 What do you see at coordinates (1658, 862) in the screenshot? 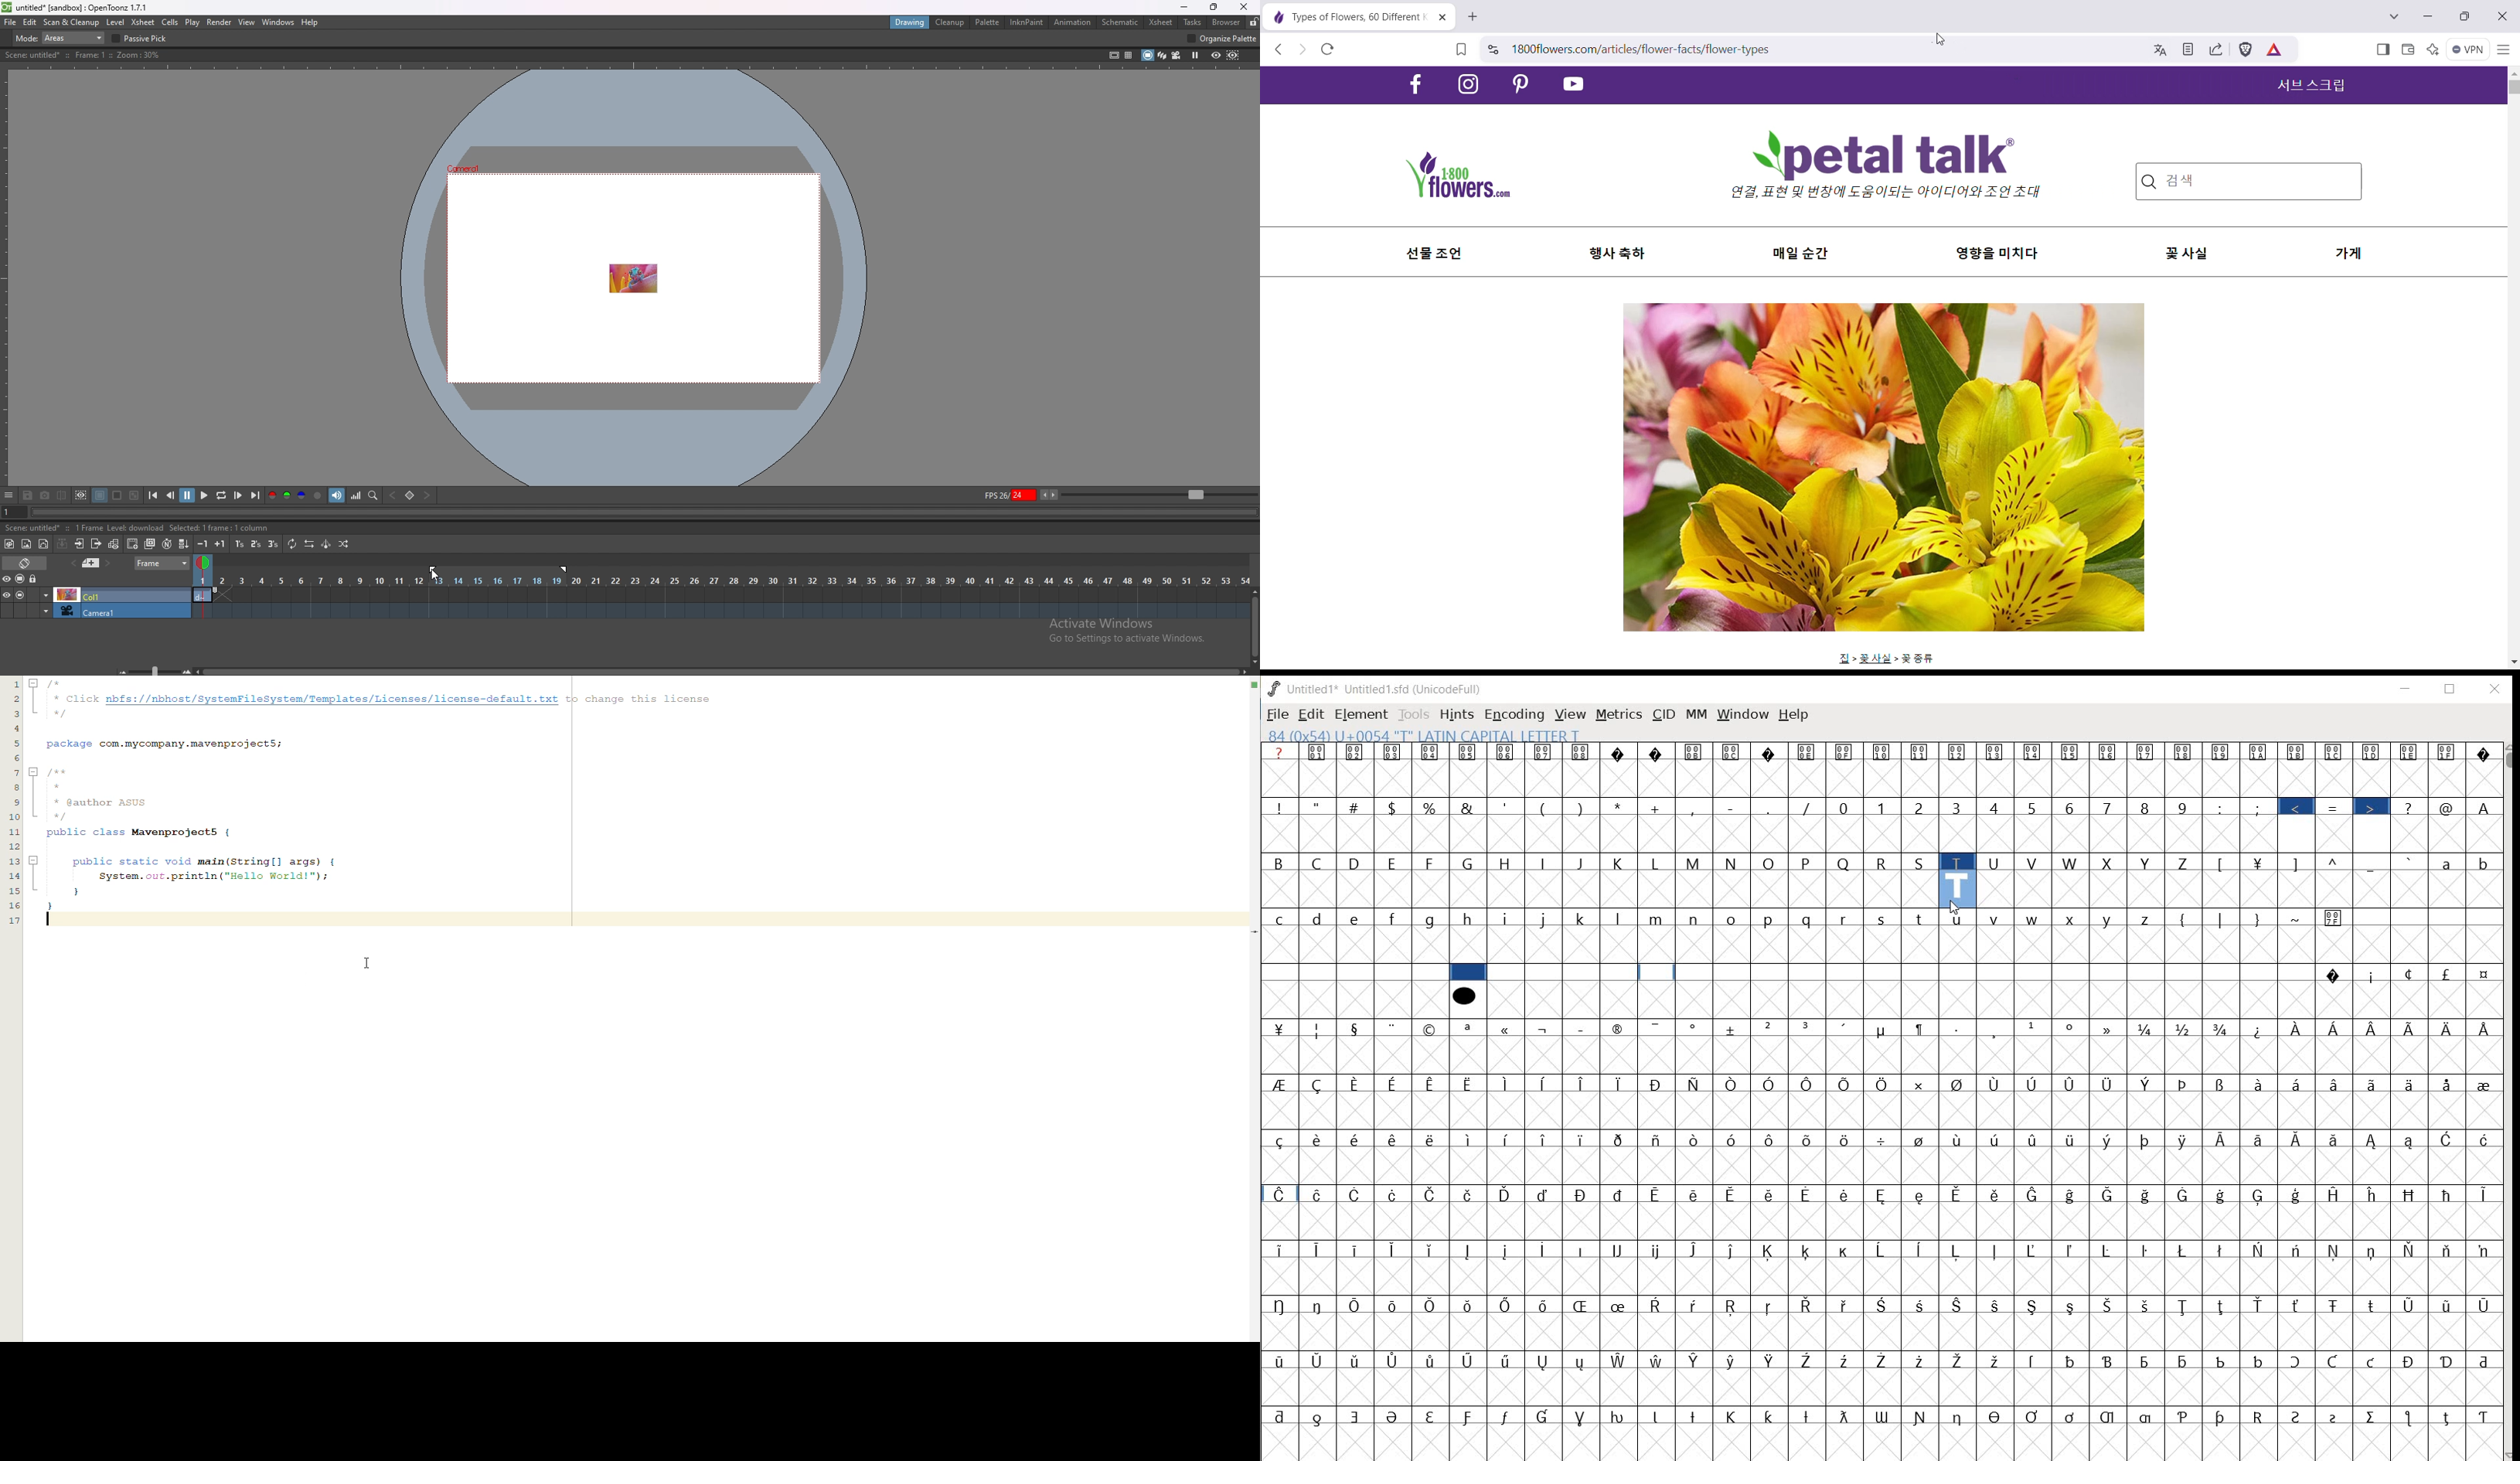
I see `L` at bounding box center [1658, 862].